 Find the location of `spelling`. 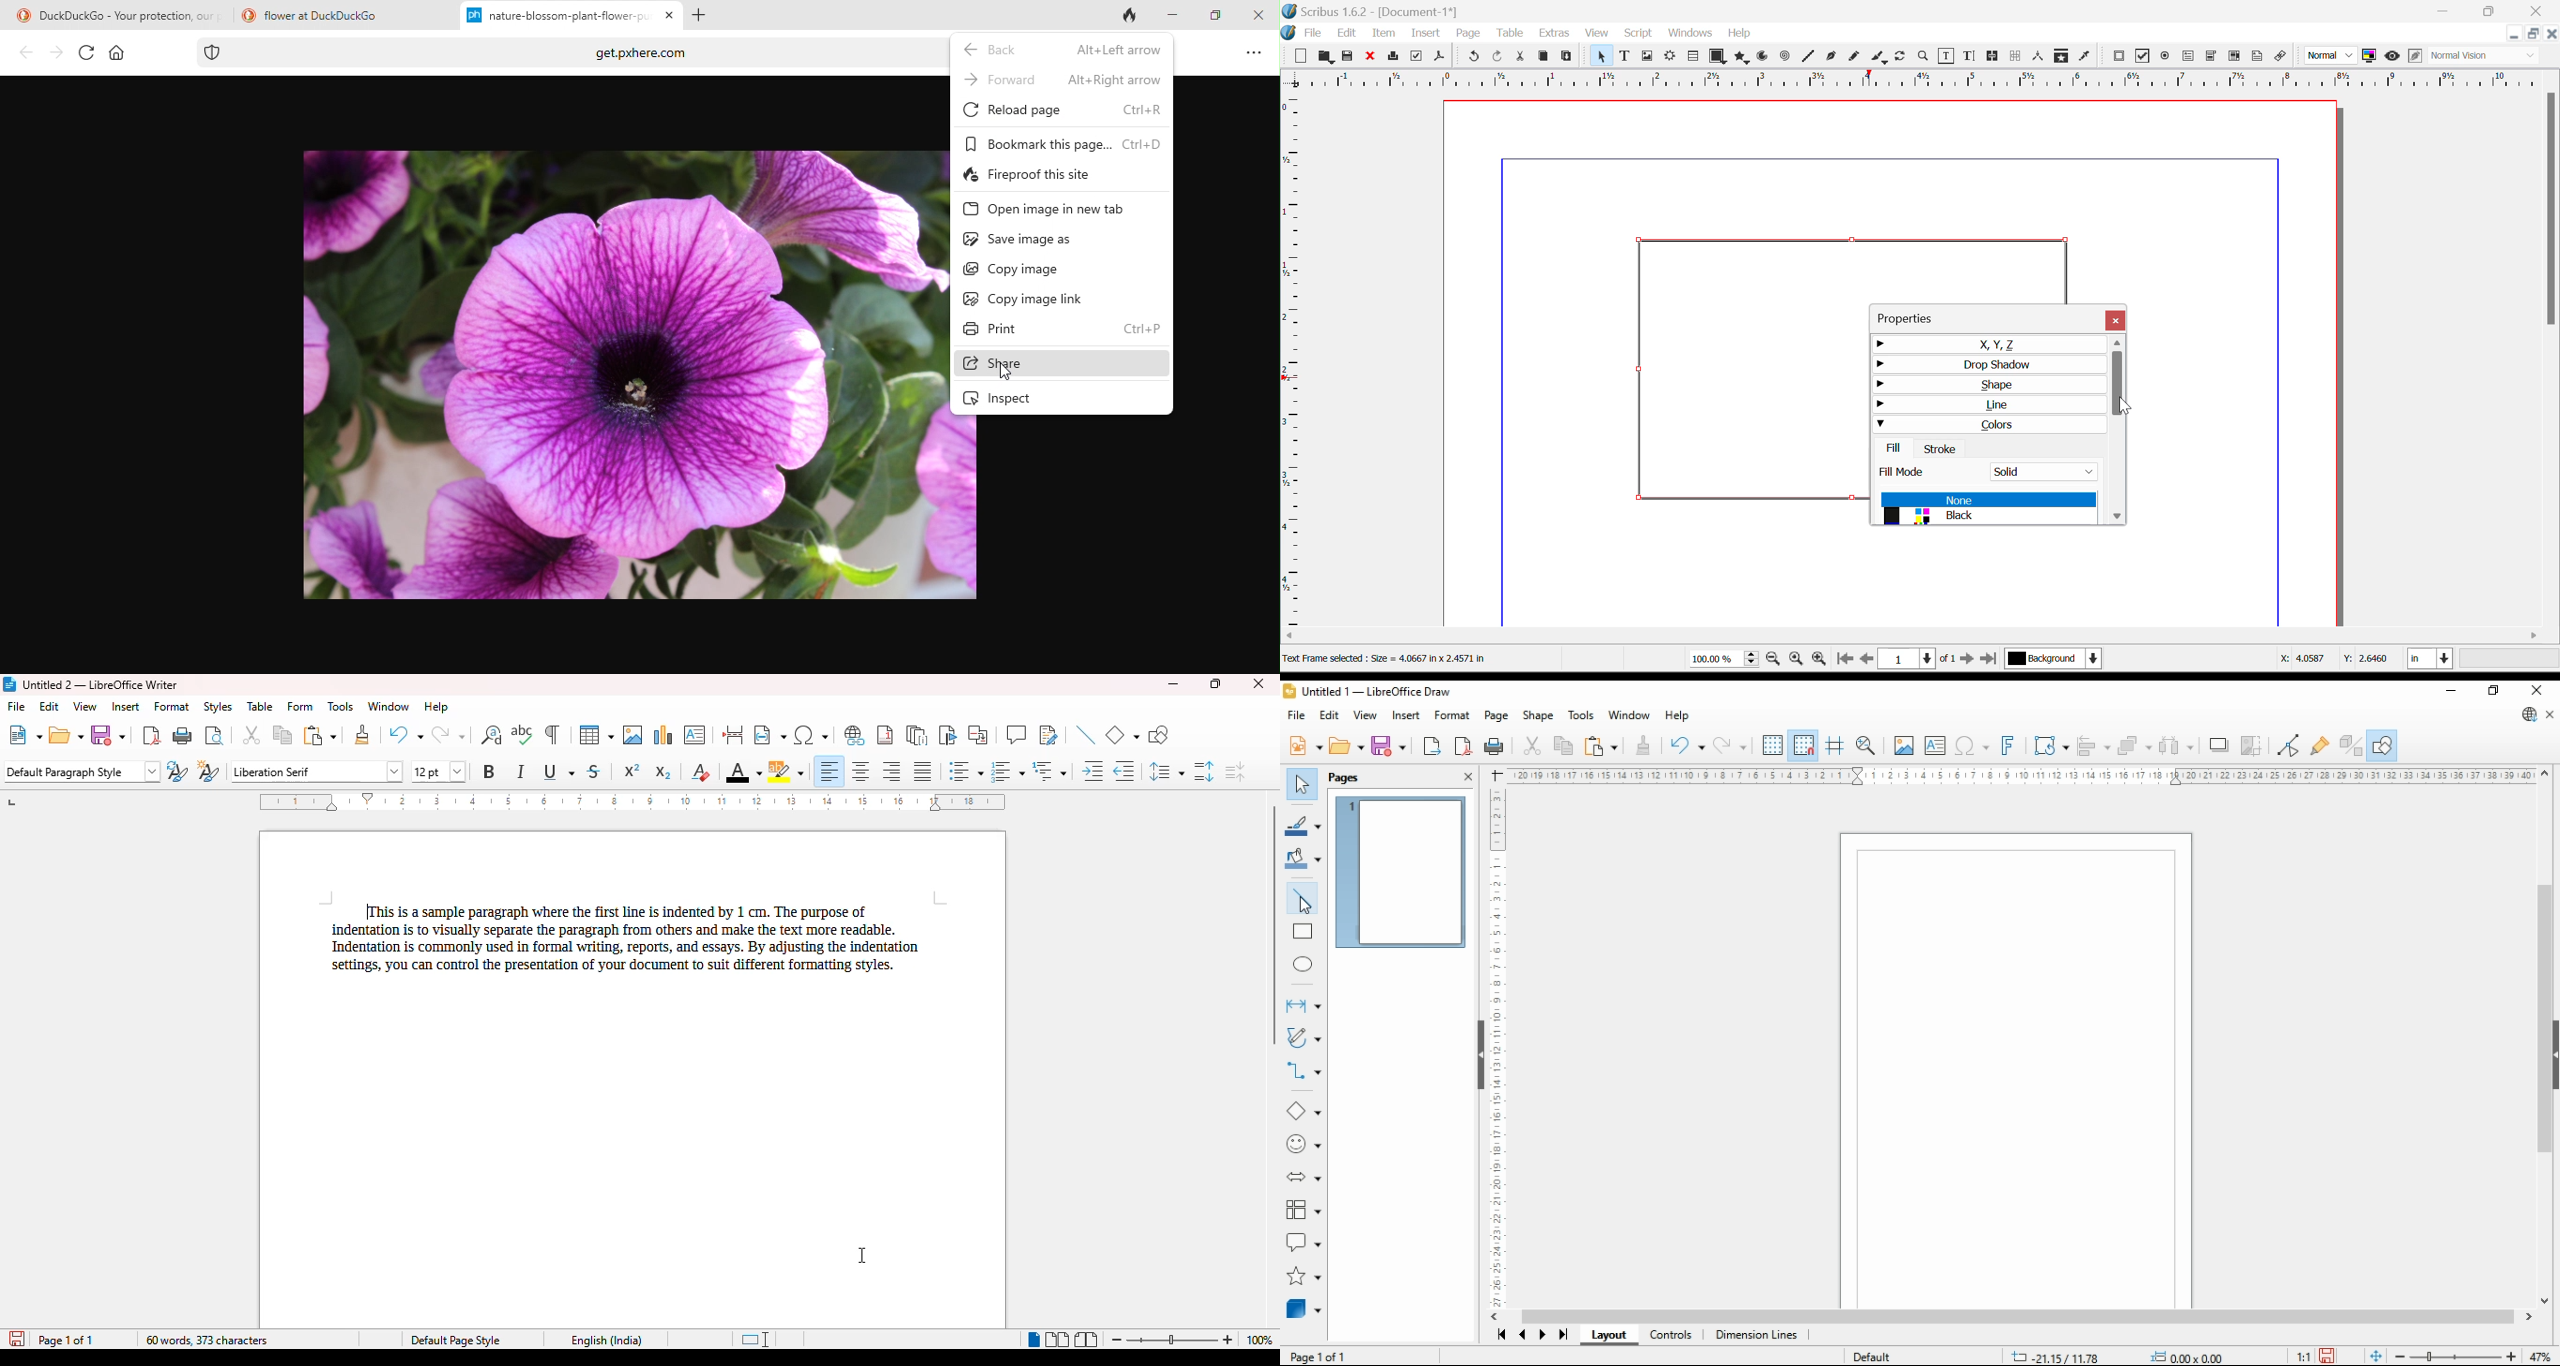

spelling is located at coordinates (523, 735).